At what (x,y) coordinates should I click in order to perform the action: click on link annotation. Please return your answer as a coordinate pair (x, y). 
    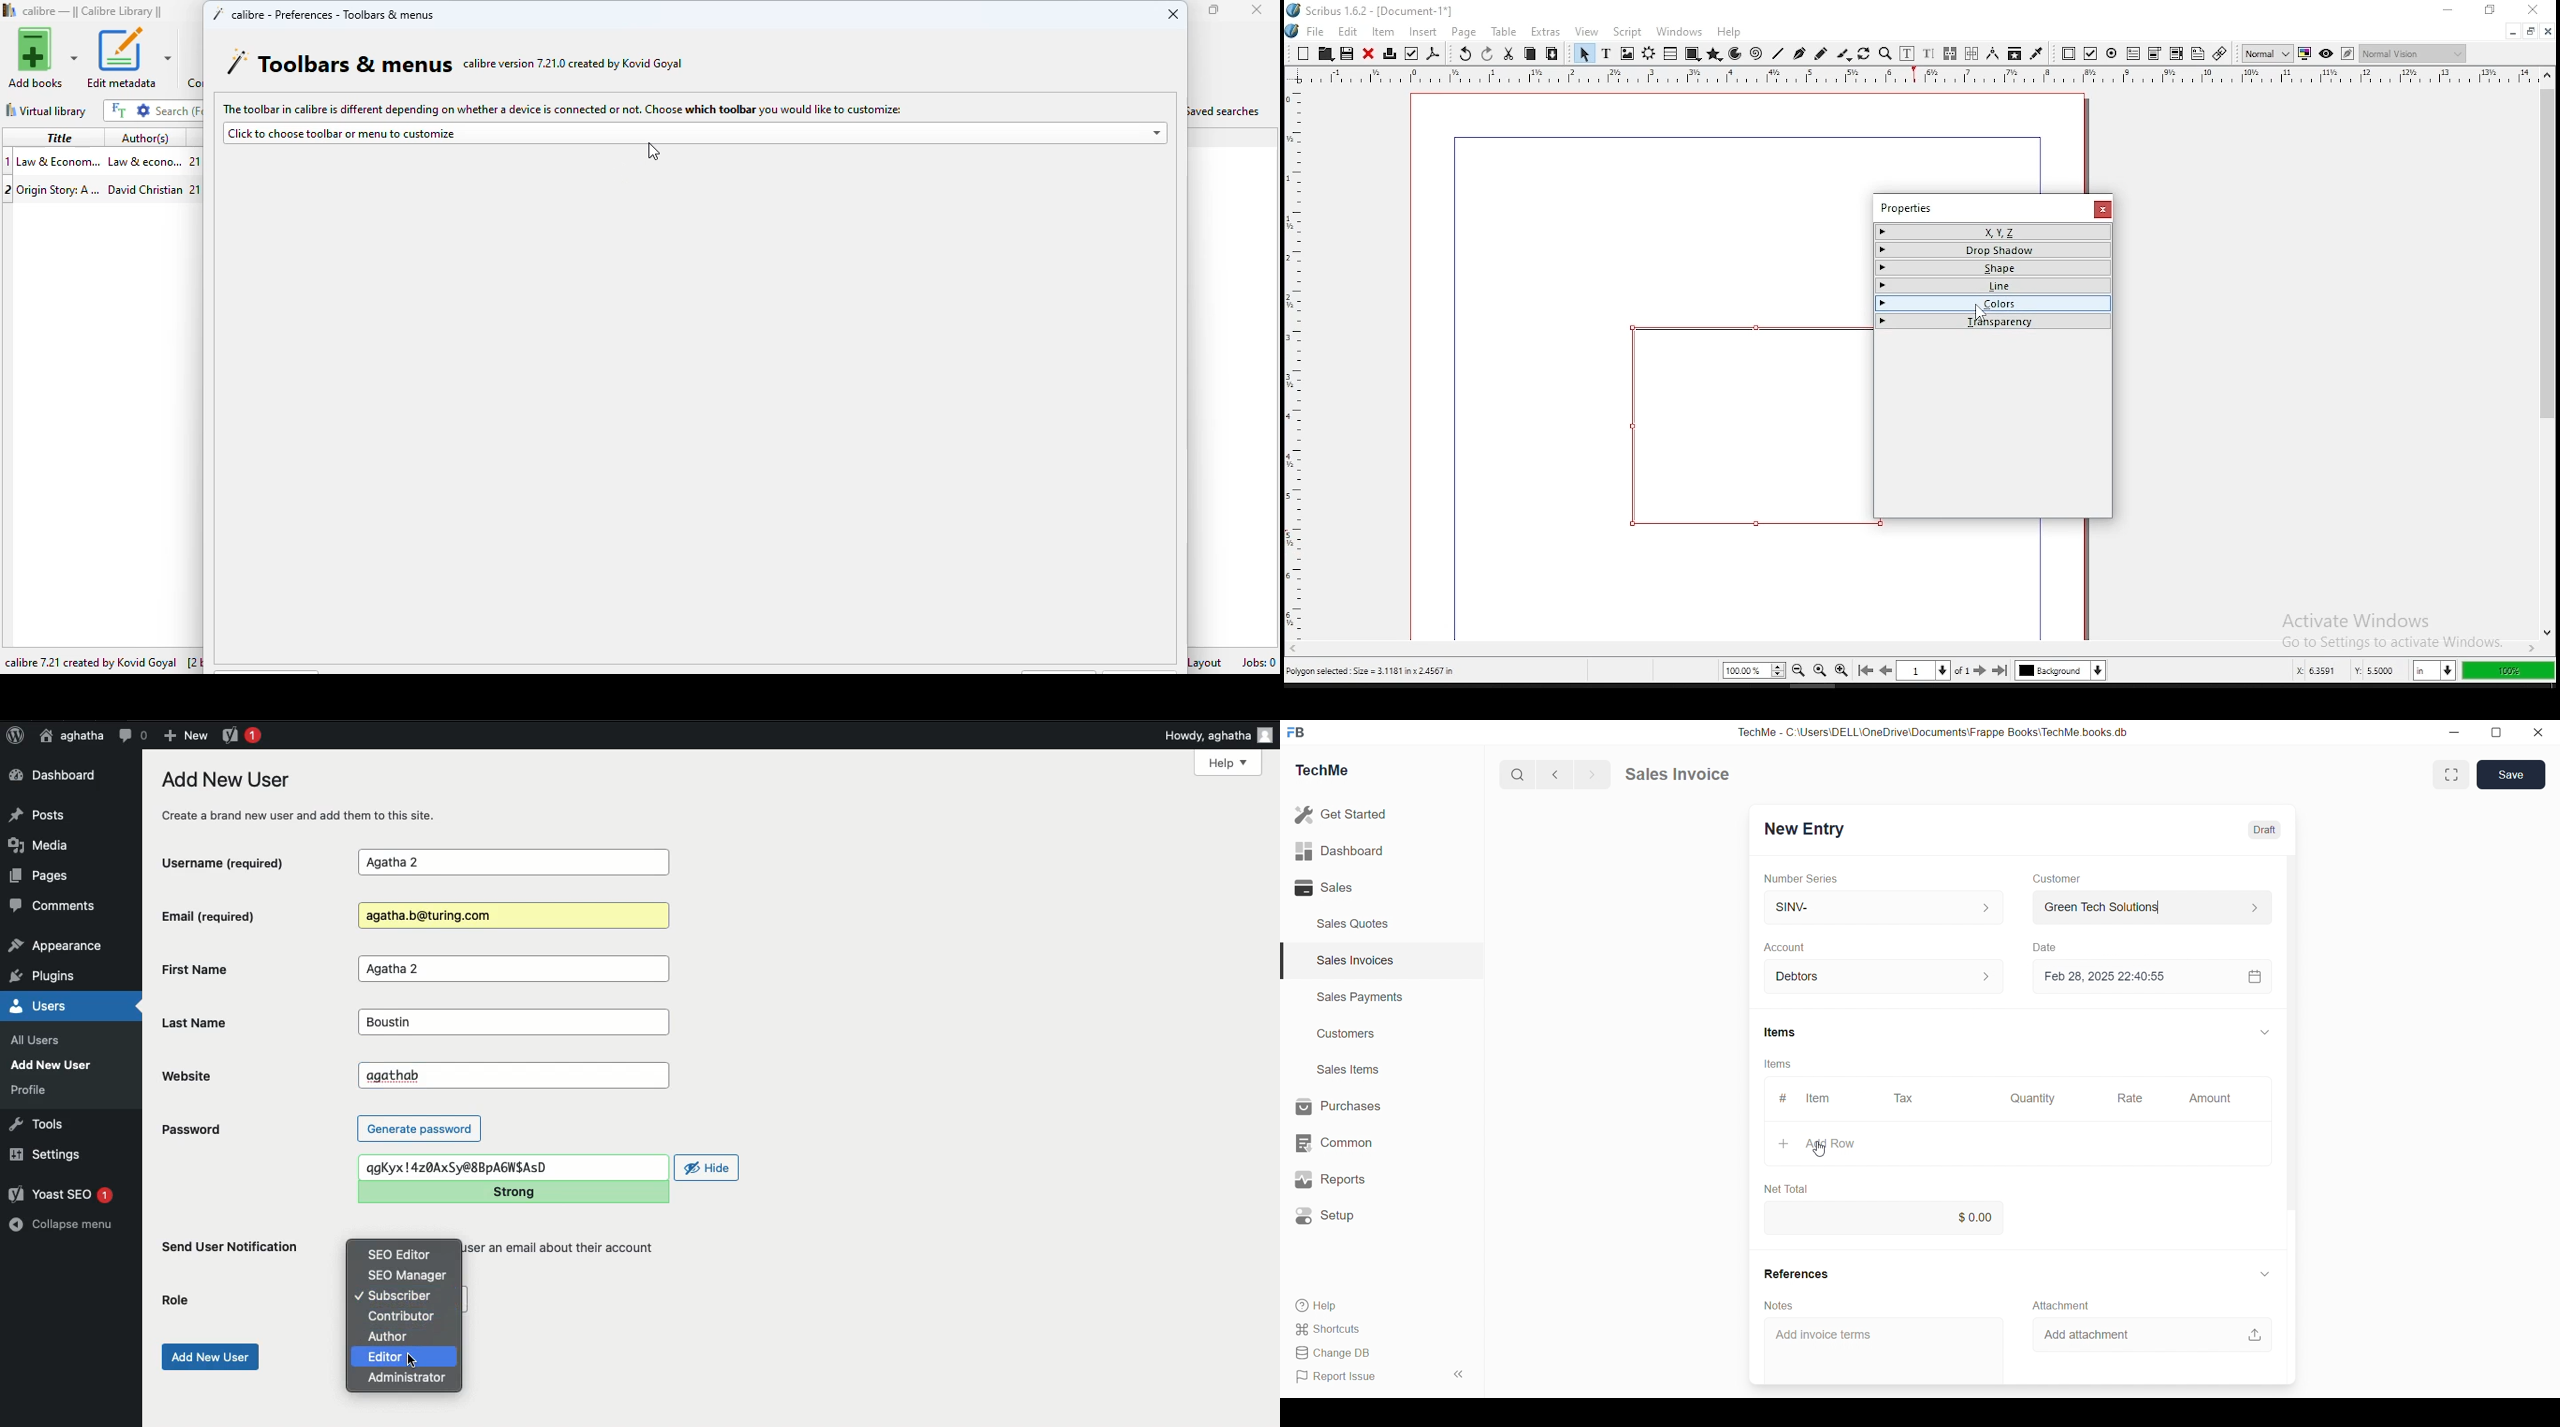
    Looking at the image, I should click on (2219, 53).